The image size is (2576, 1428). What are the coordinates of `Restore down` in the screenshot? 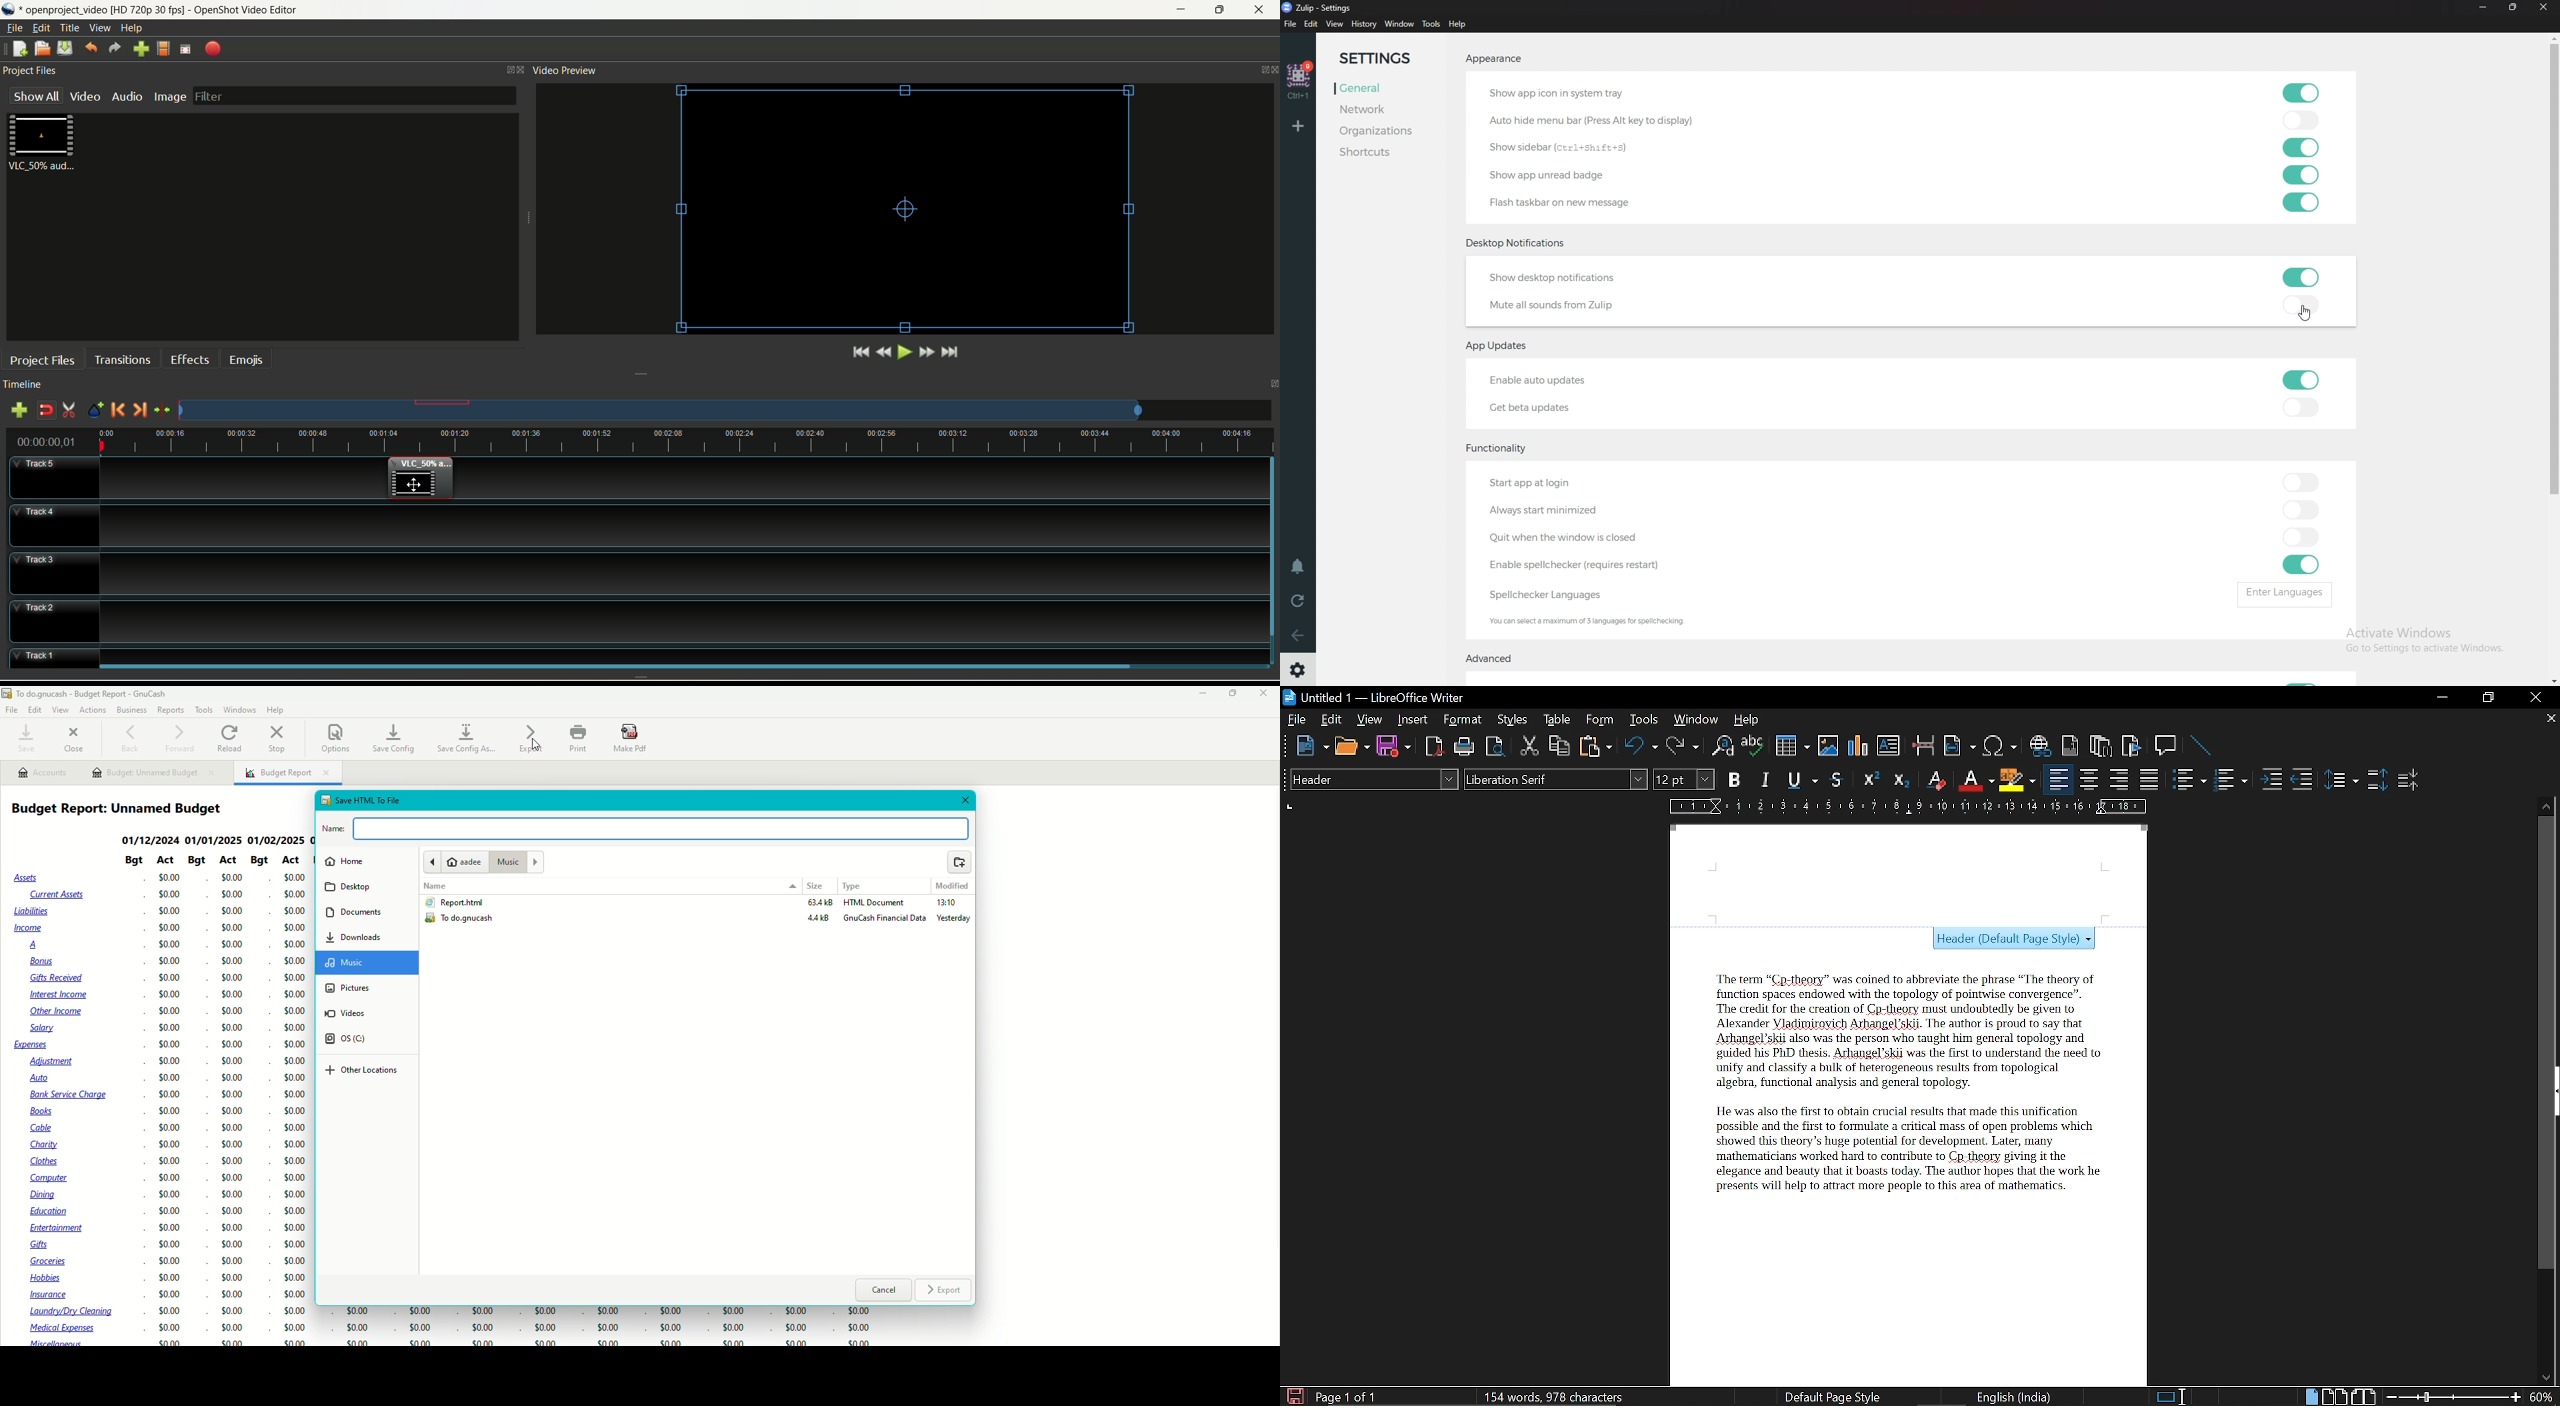 It's located at (2486, 698).